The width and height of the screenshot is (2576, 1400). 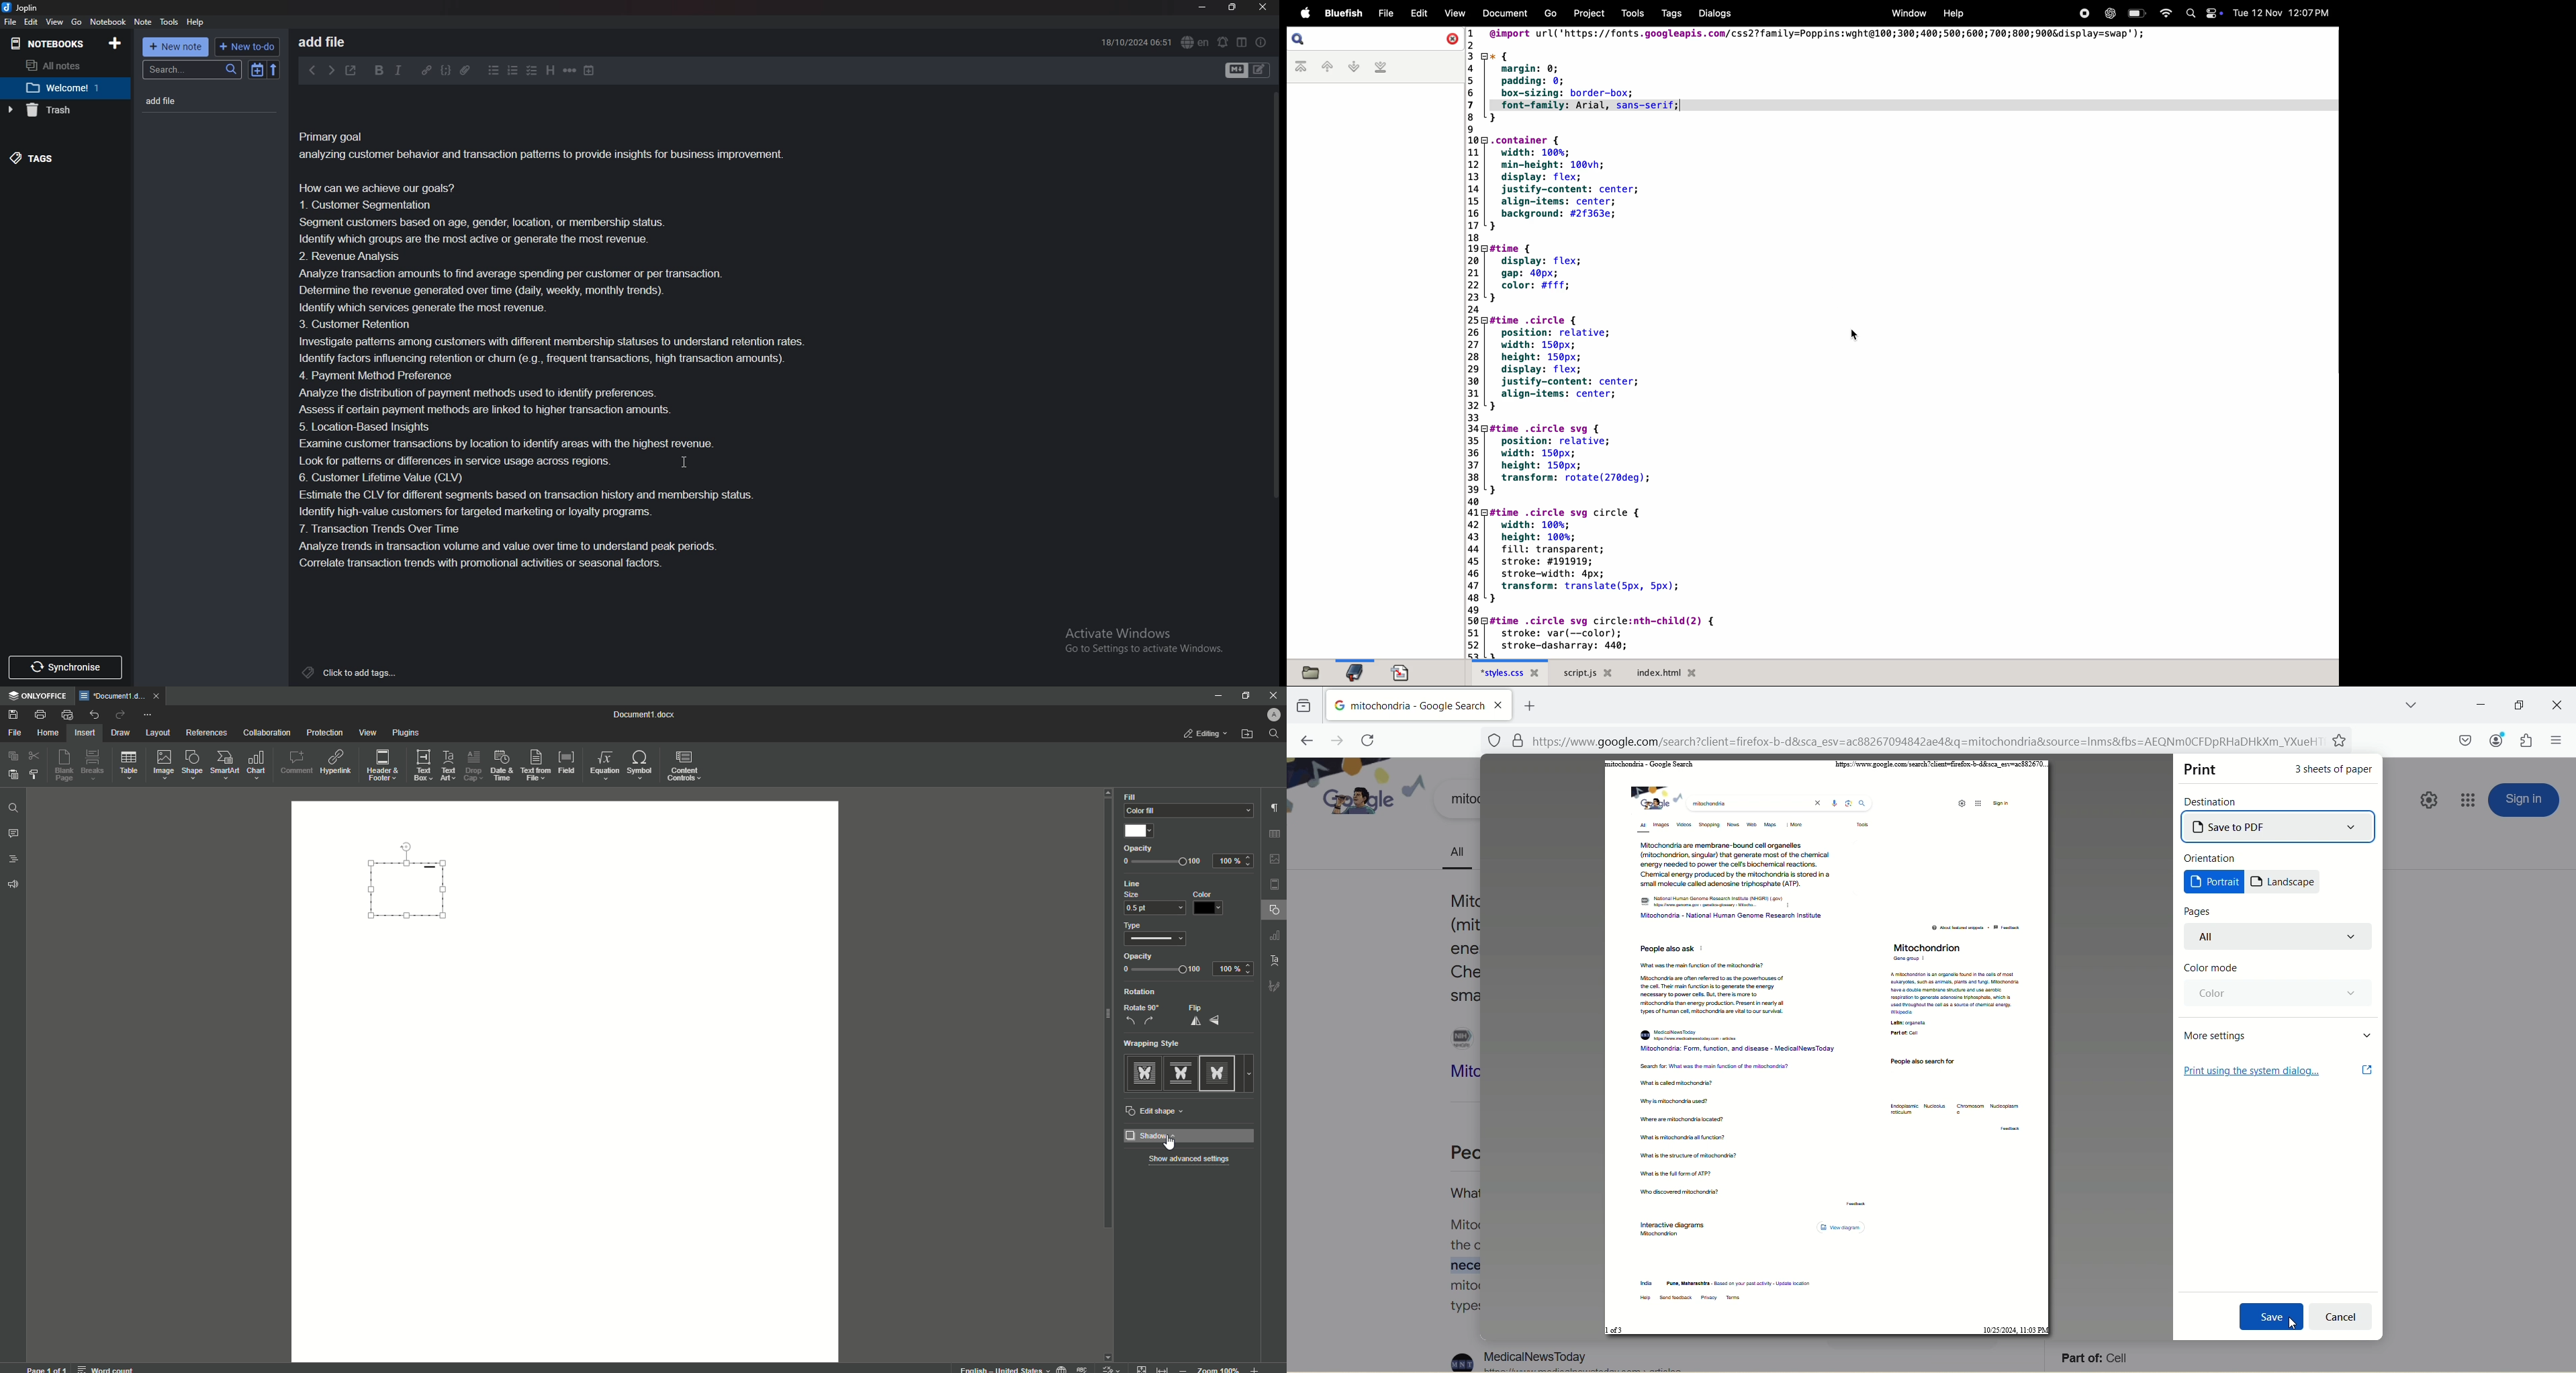 I want to click on Text Art Settings, so click(x=1273, y=959).